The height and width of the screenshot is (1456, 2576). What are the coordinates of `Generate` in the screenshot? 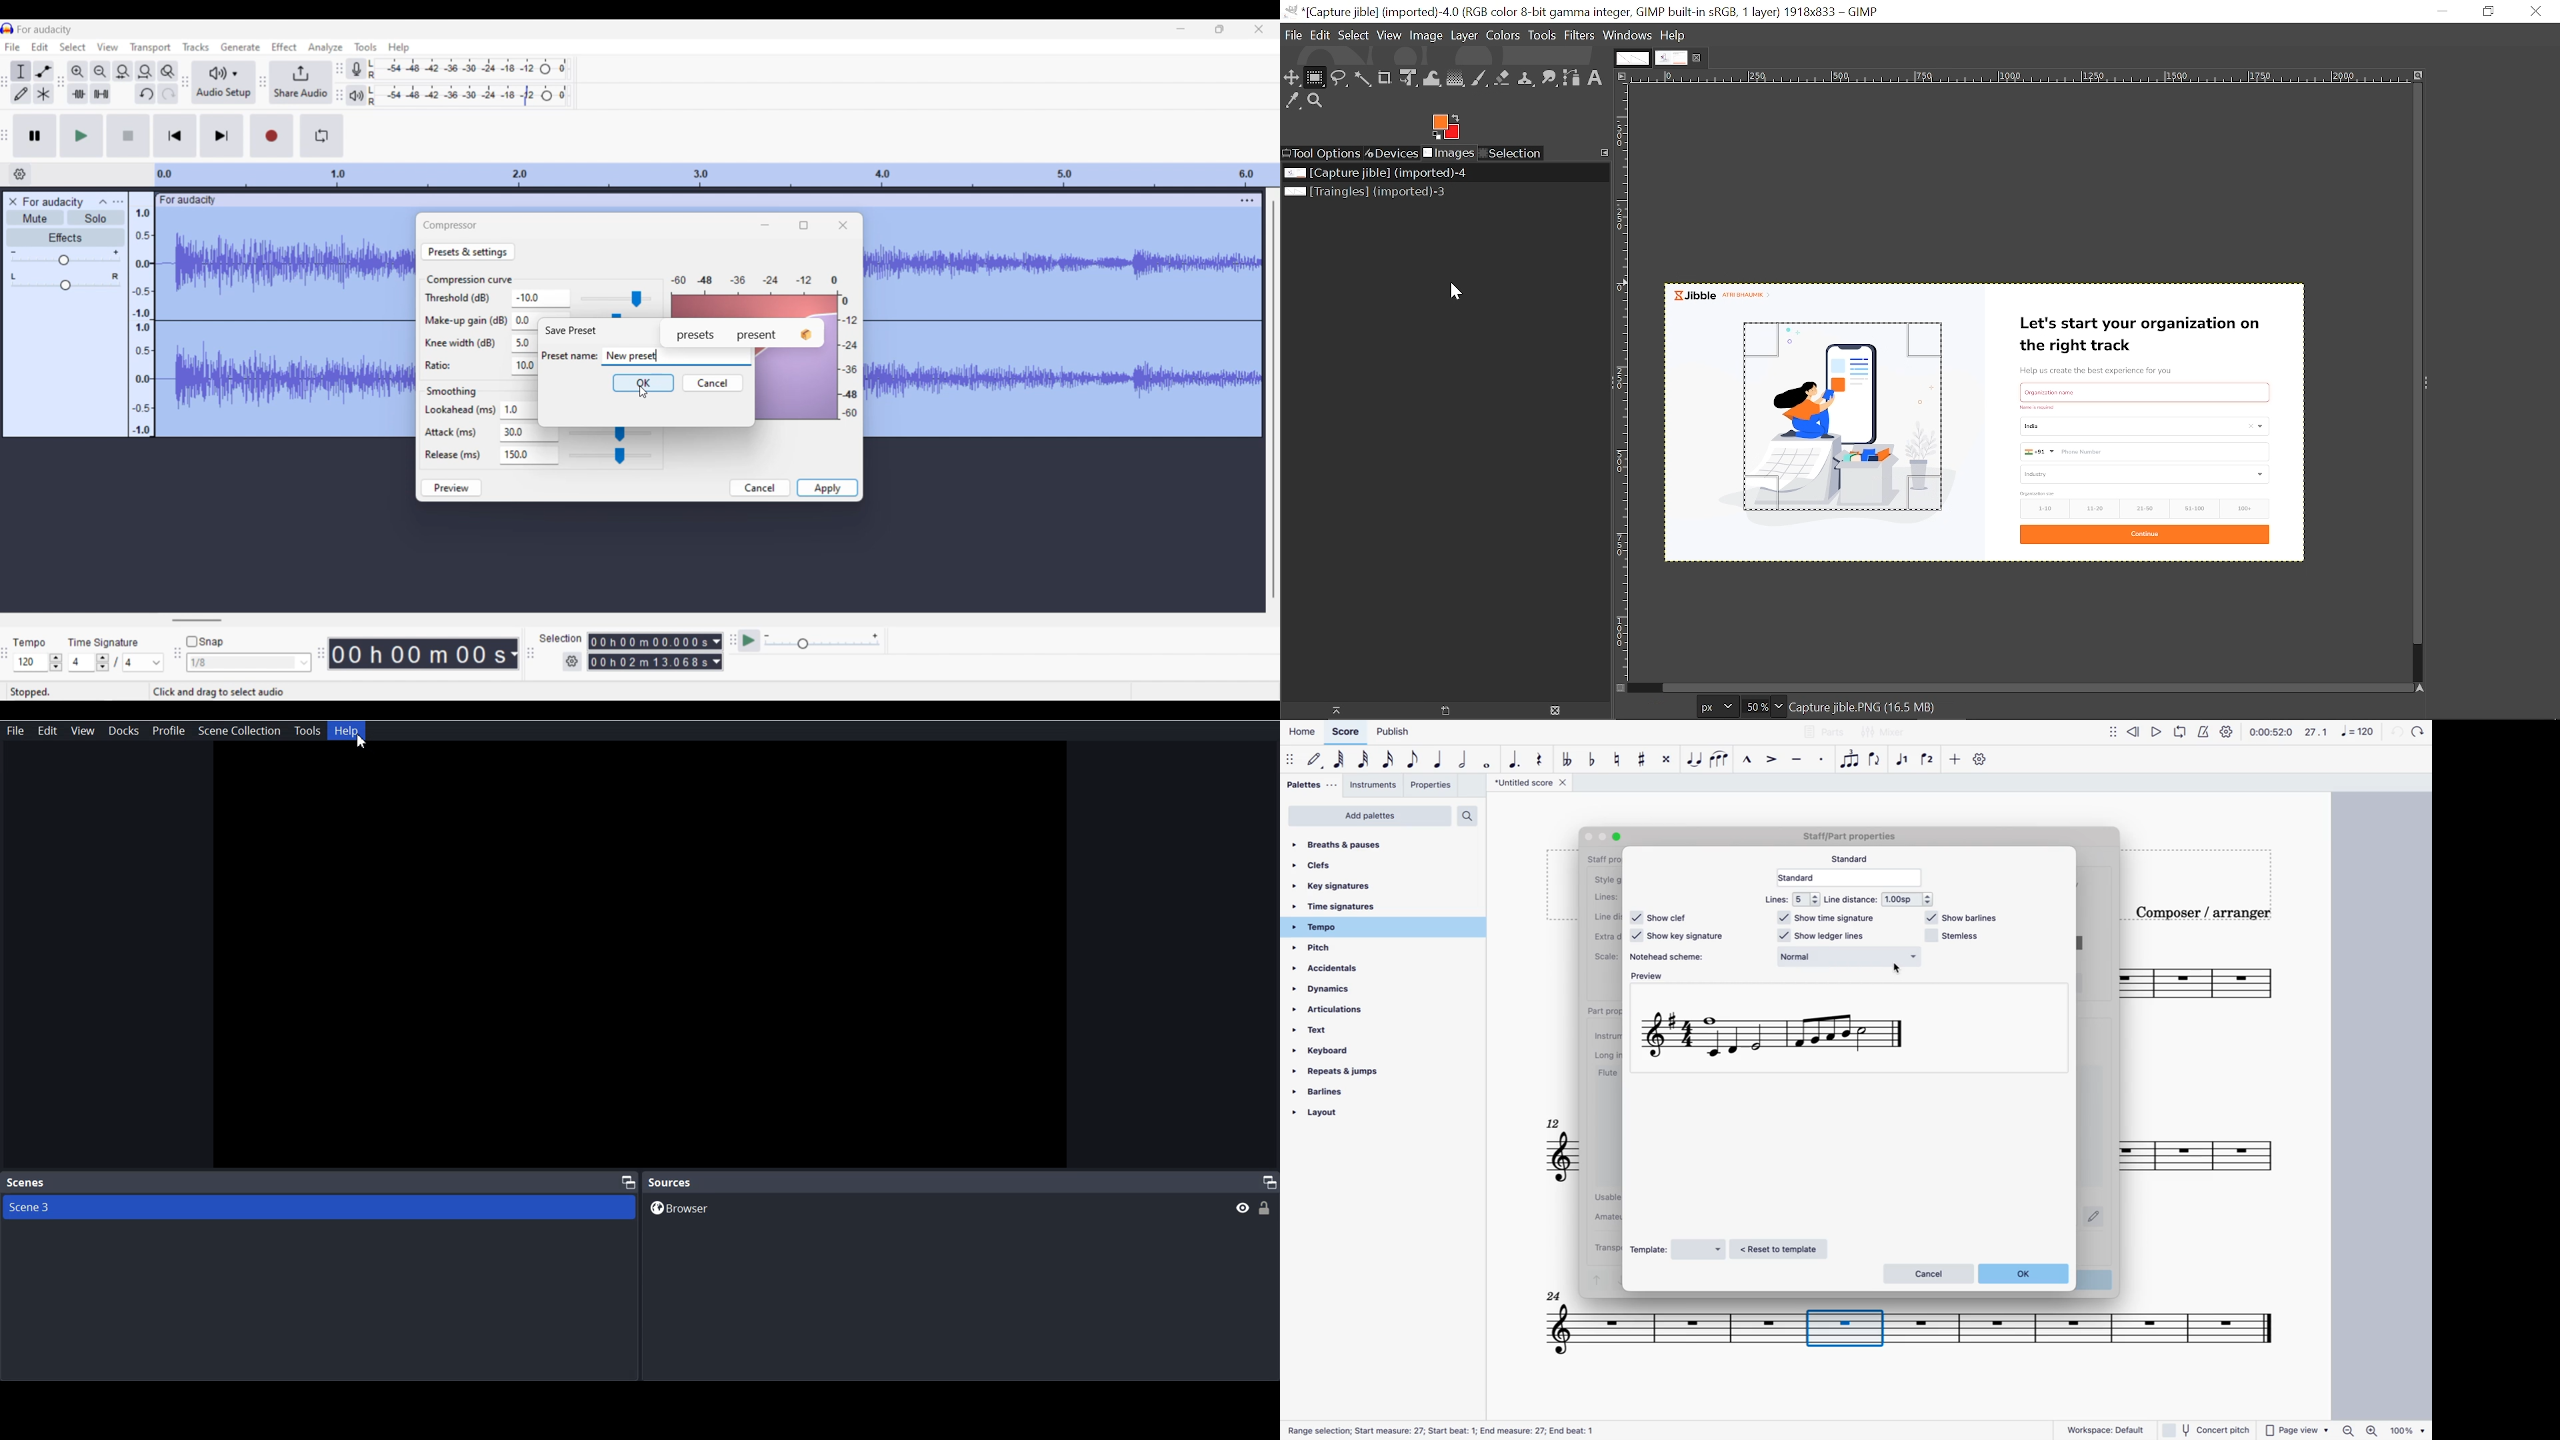 It's located at (240, 46).